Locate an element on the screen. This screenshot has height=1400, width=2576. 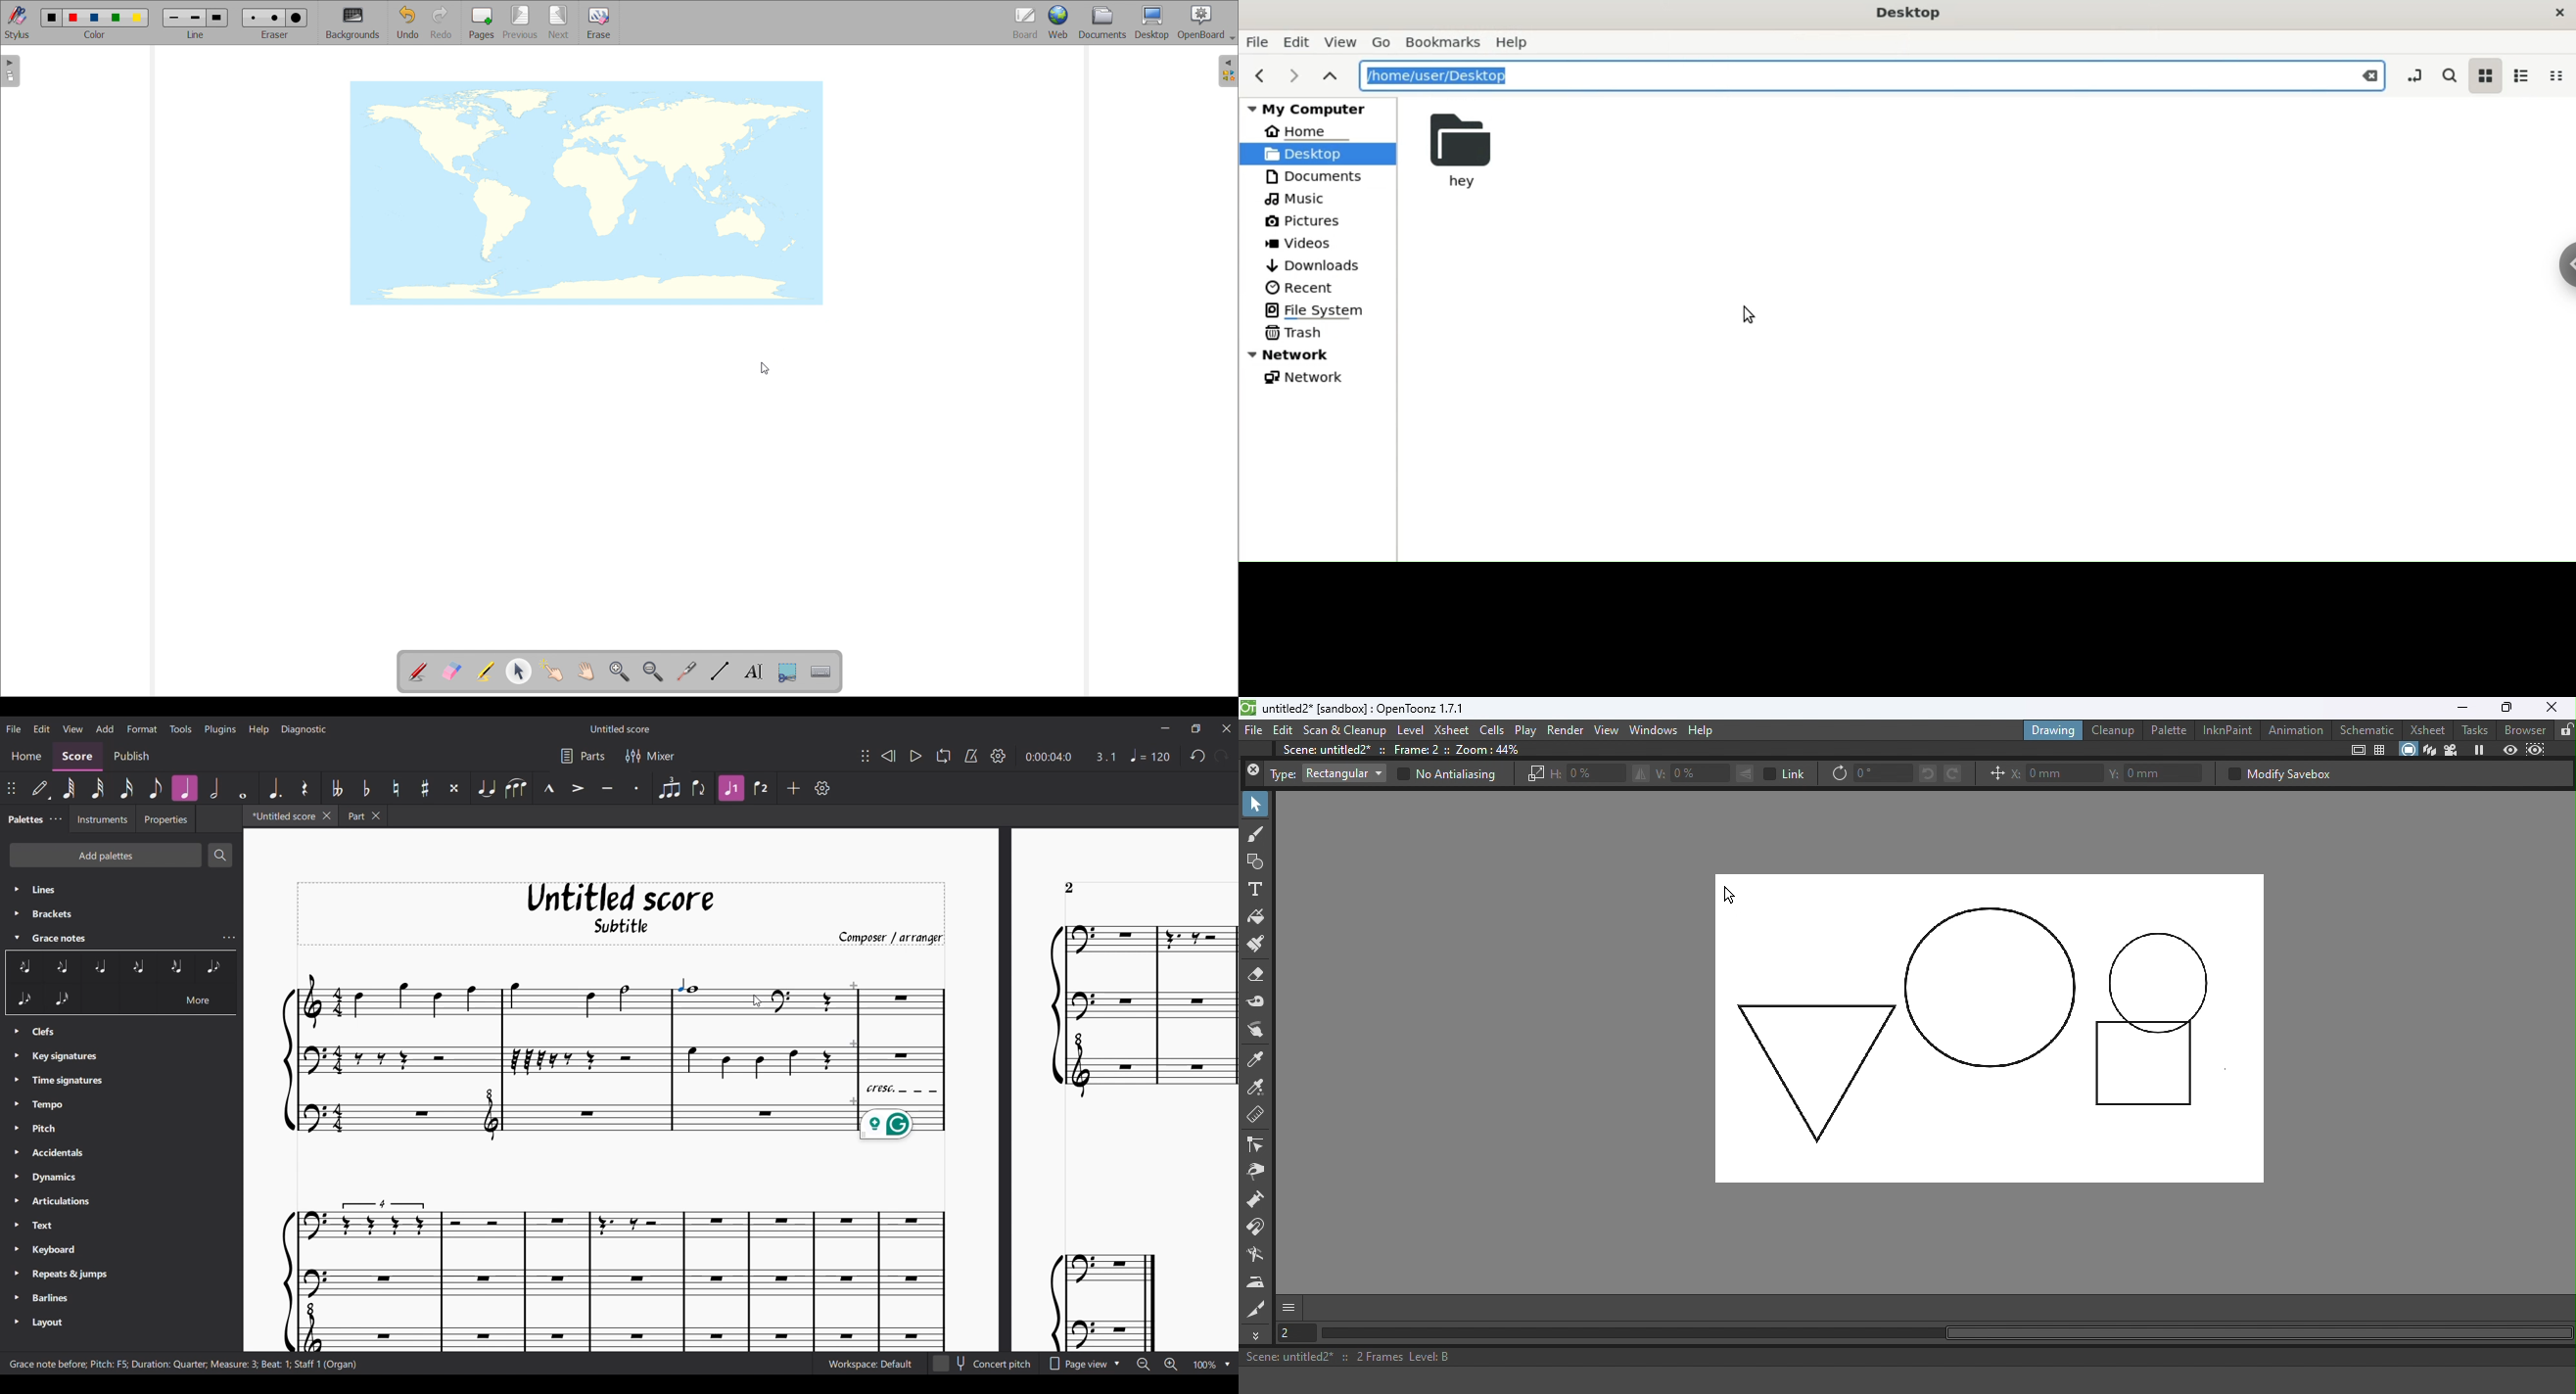
color is located at coordinates (97, 35).